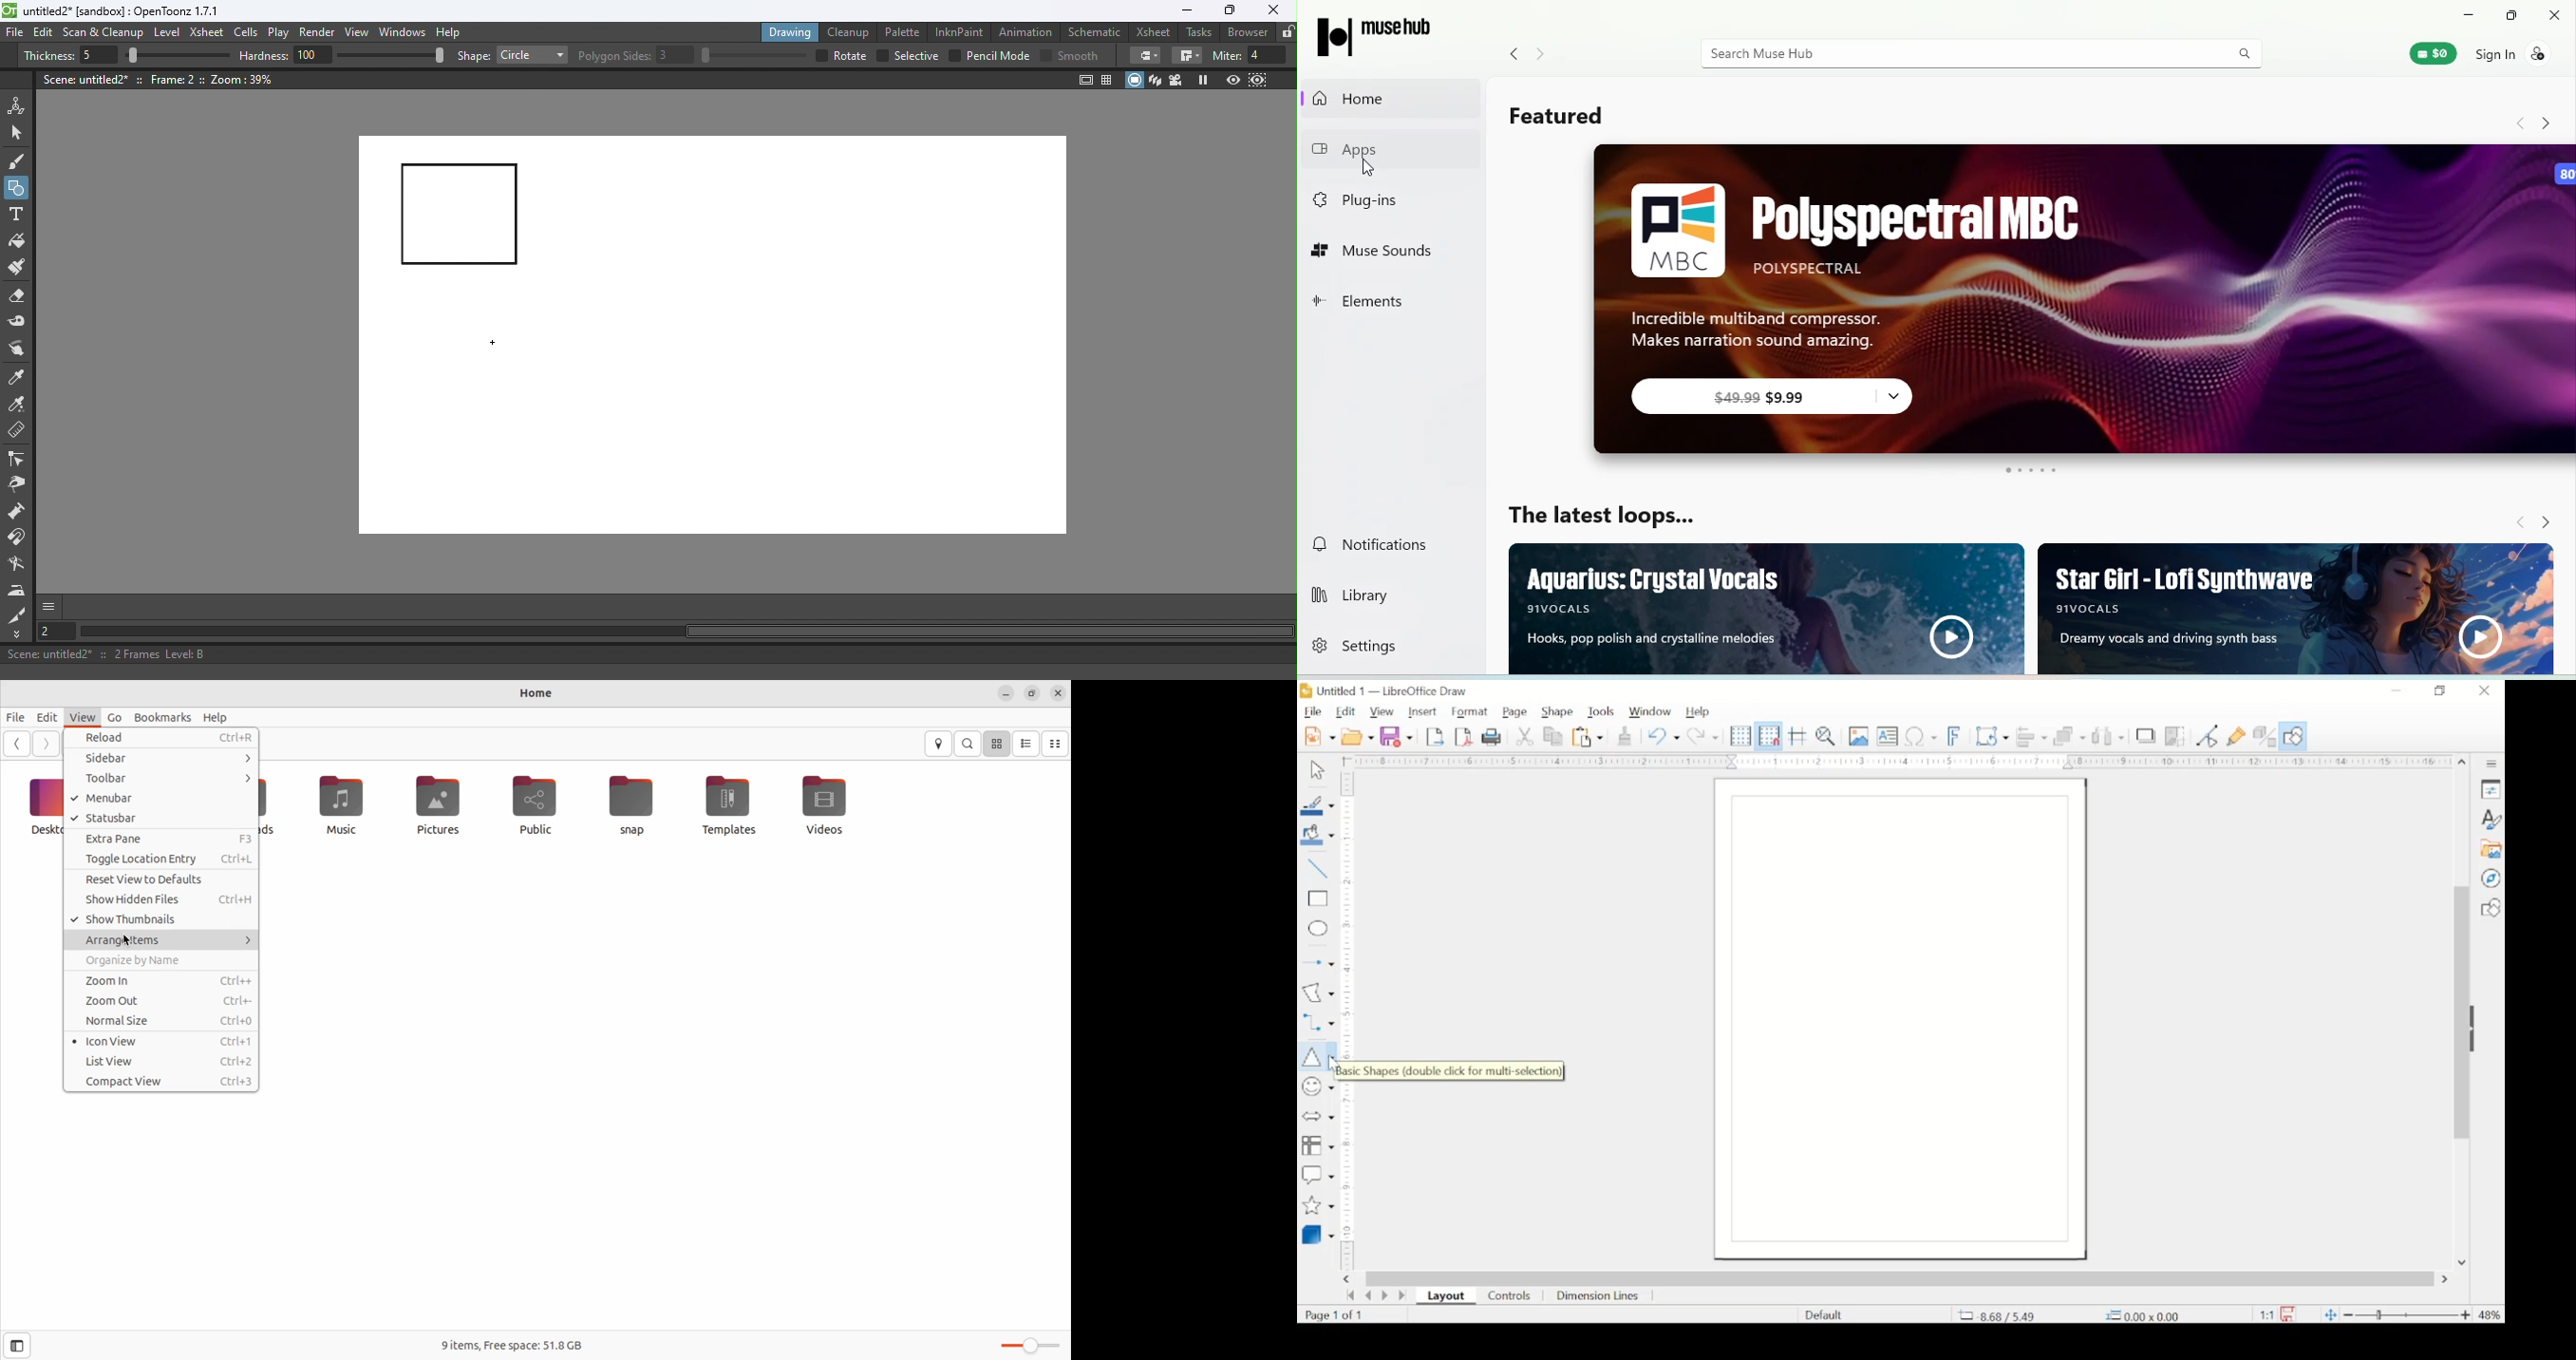 The height and width of the screenshot is (1372, 2576). Describe the element at coordinates (2071, 736) in the screenshot. I see `arrange` at that location.